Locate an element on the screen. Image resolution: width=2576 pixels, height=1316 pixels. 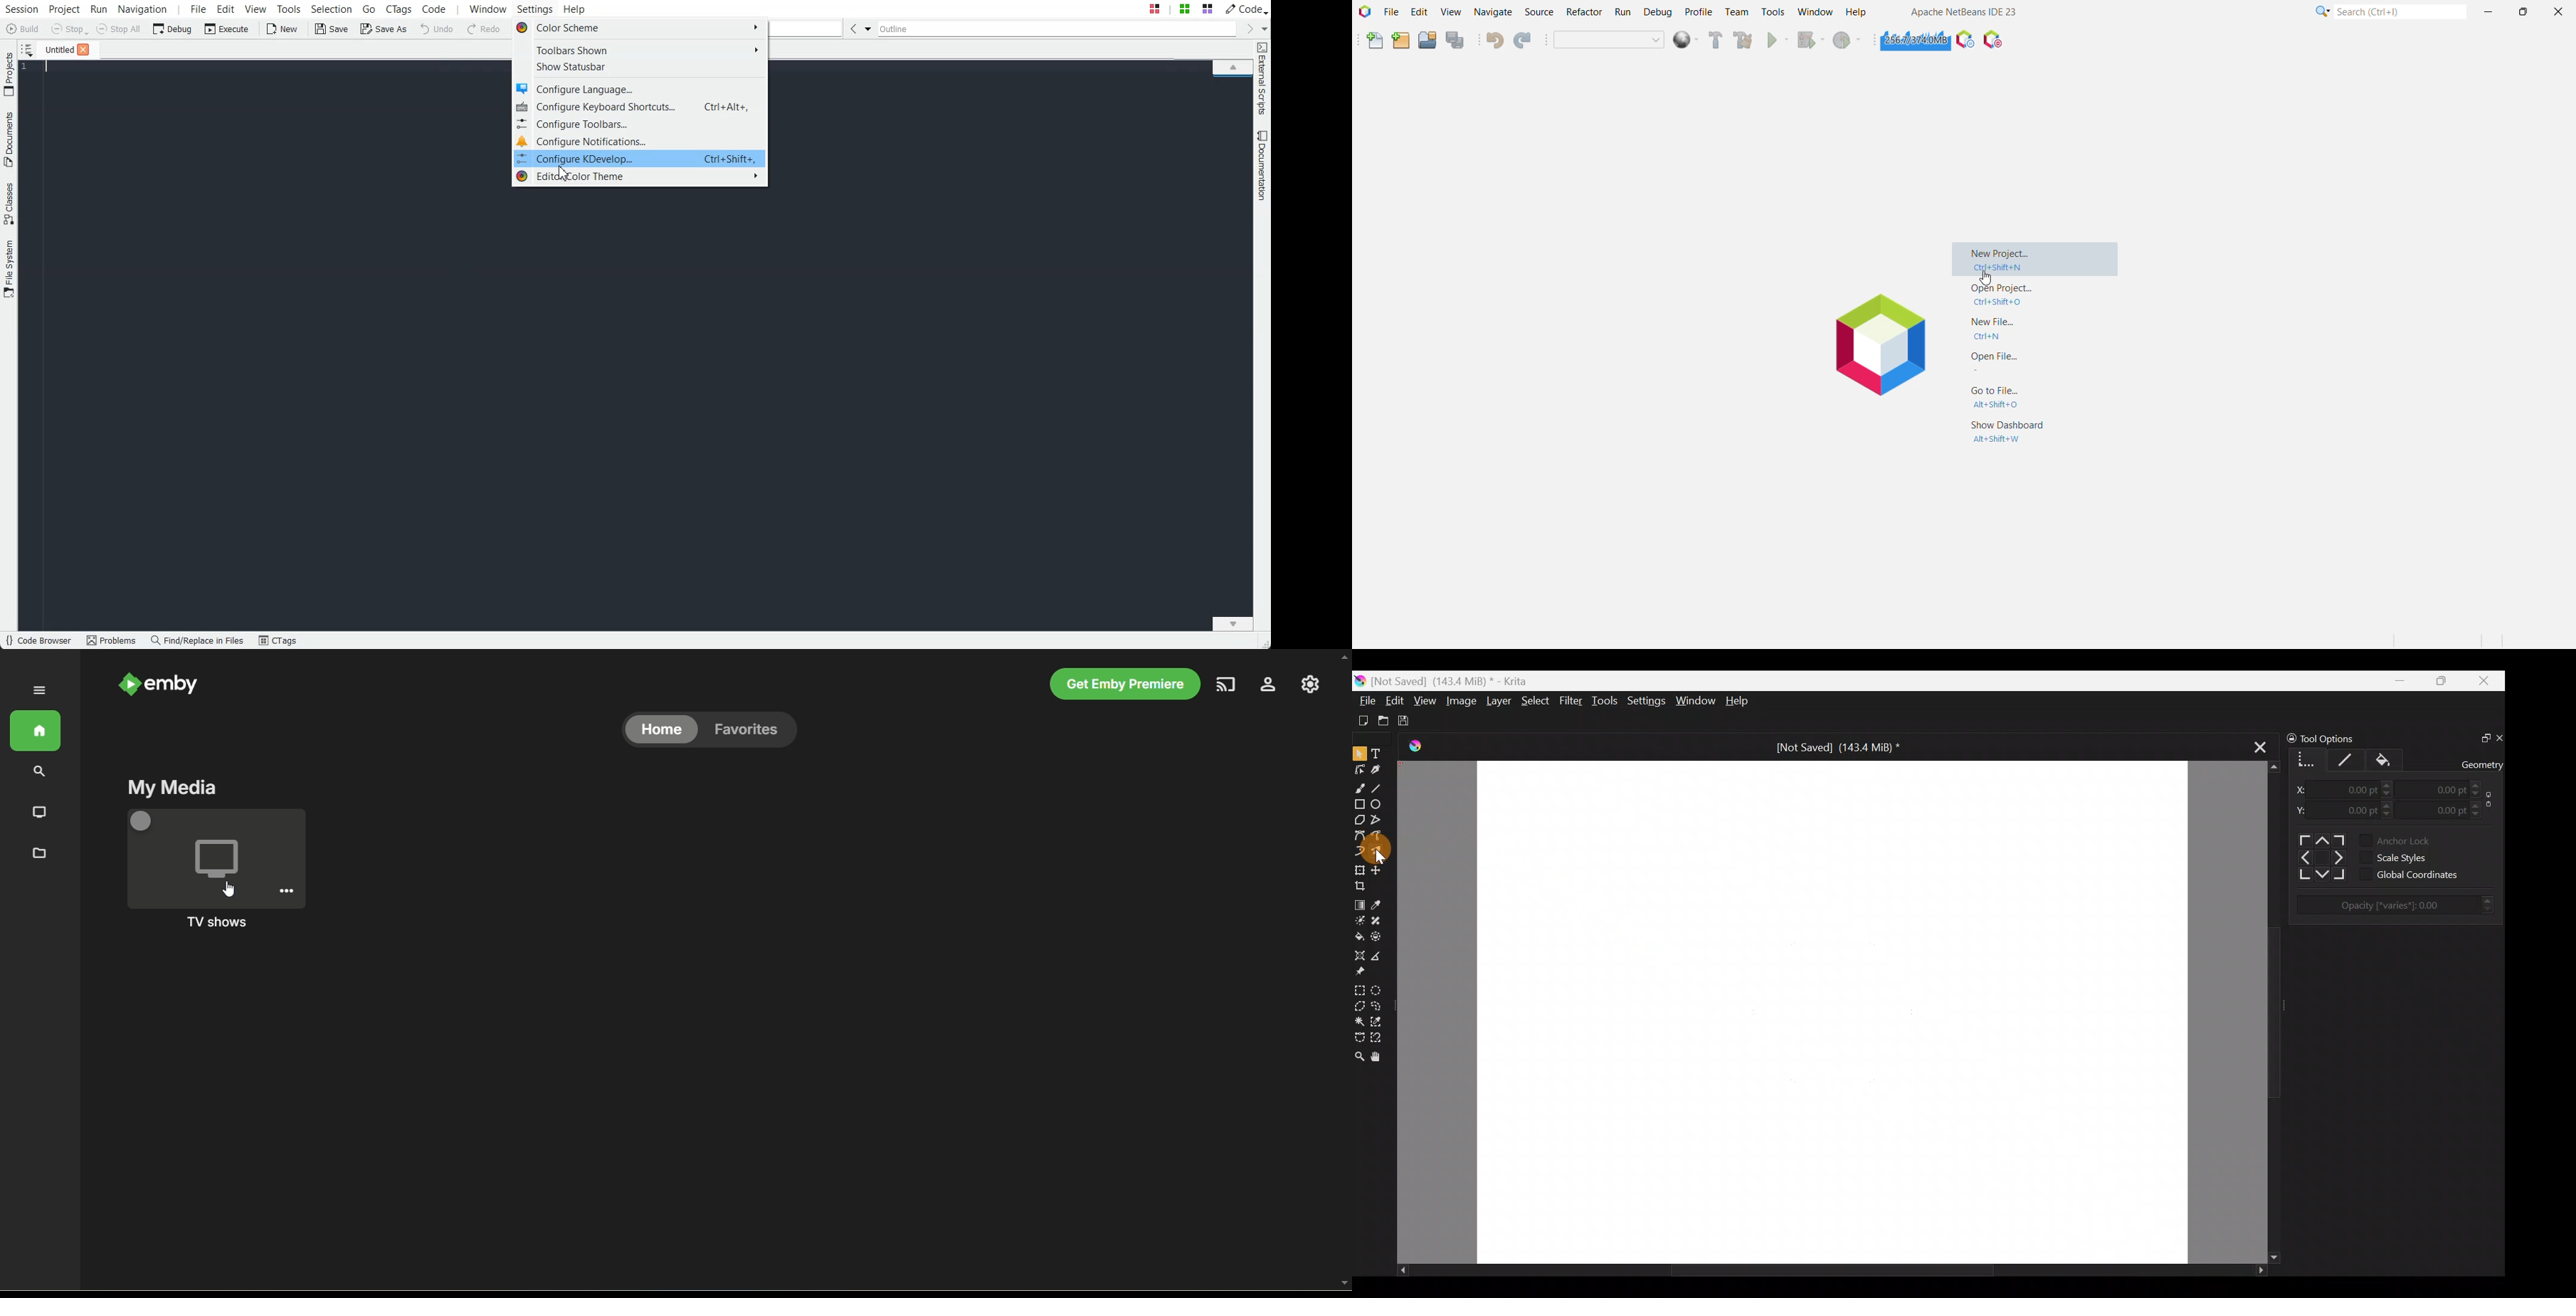
Debug is located at coordinates (173, 28).